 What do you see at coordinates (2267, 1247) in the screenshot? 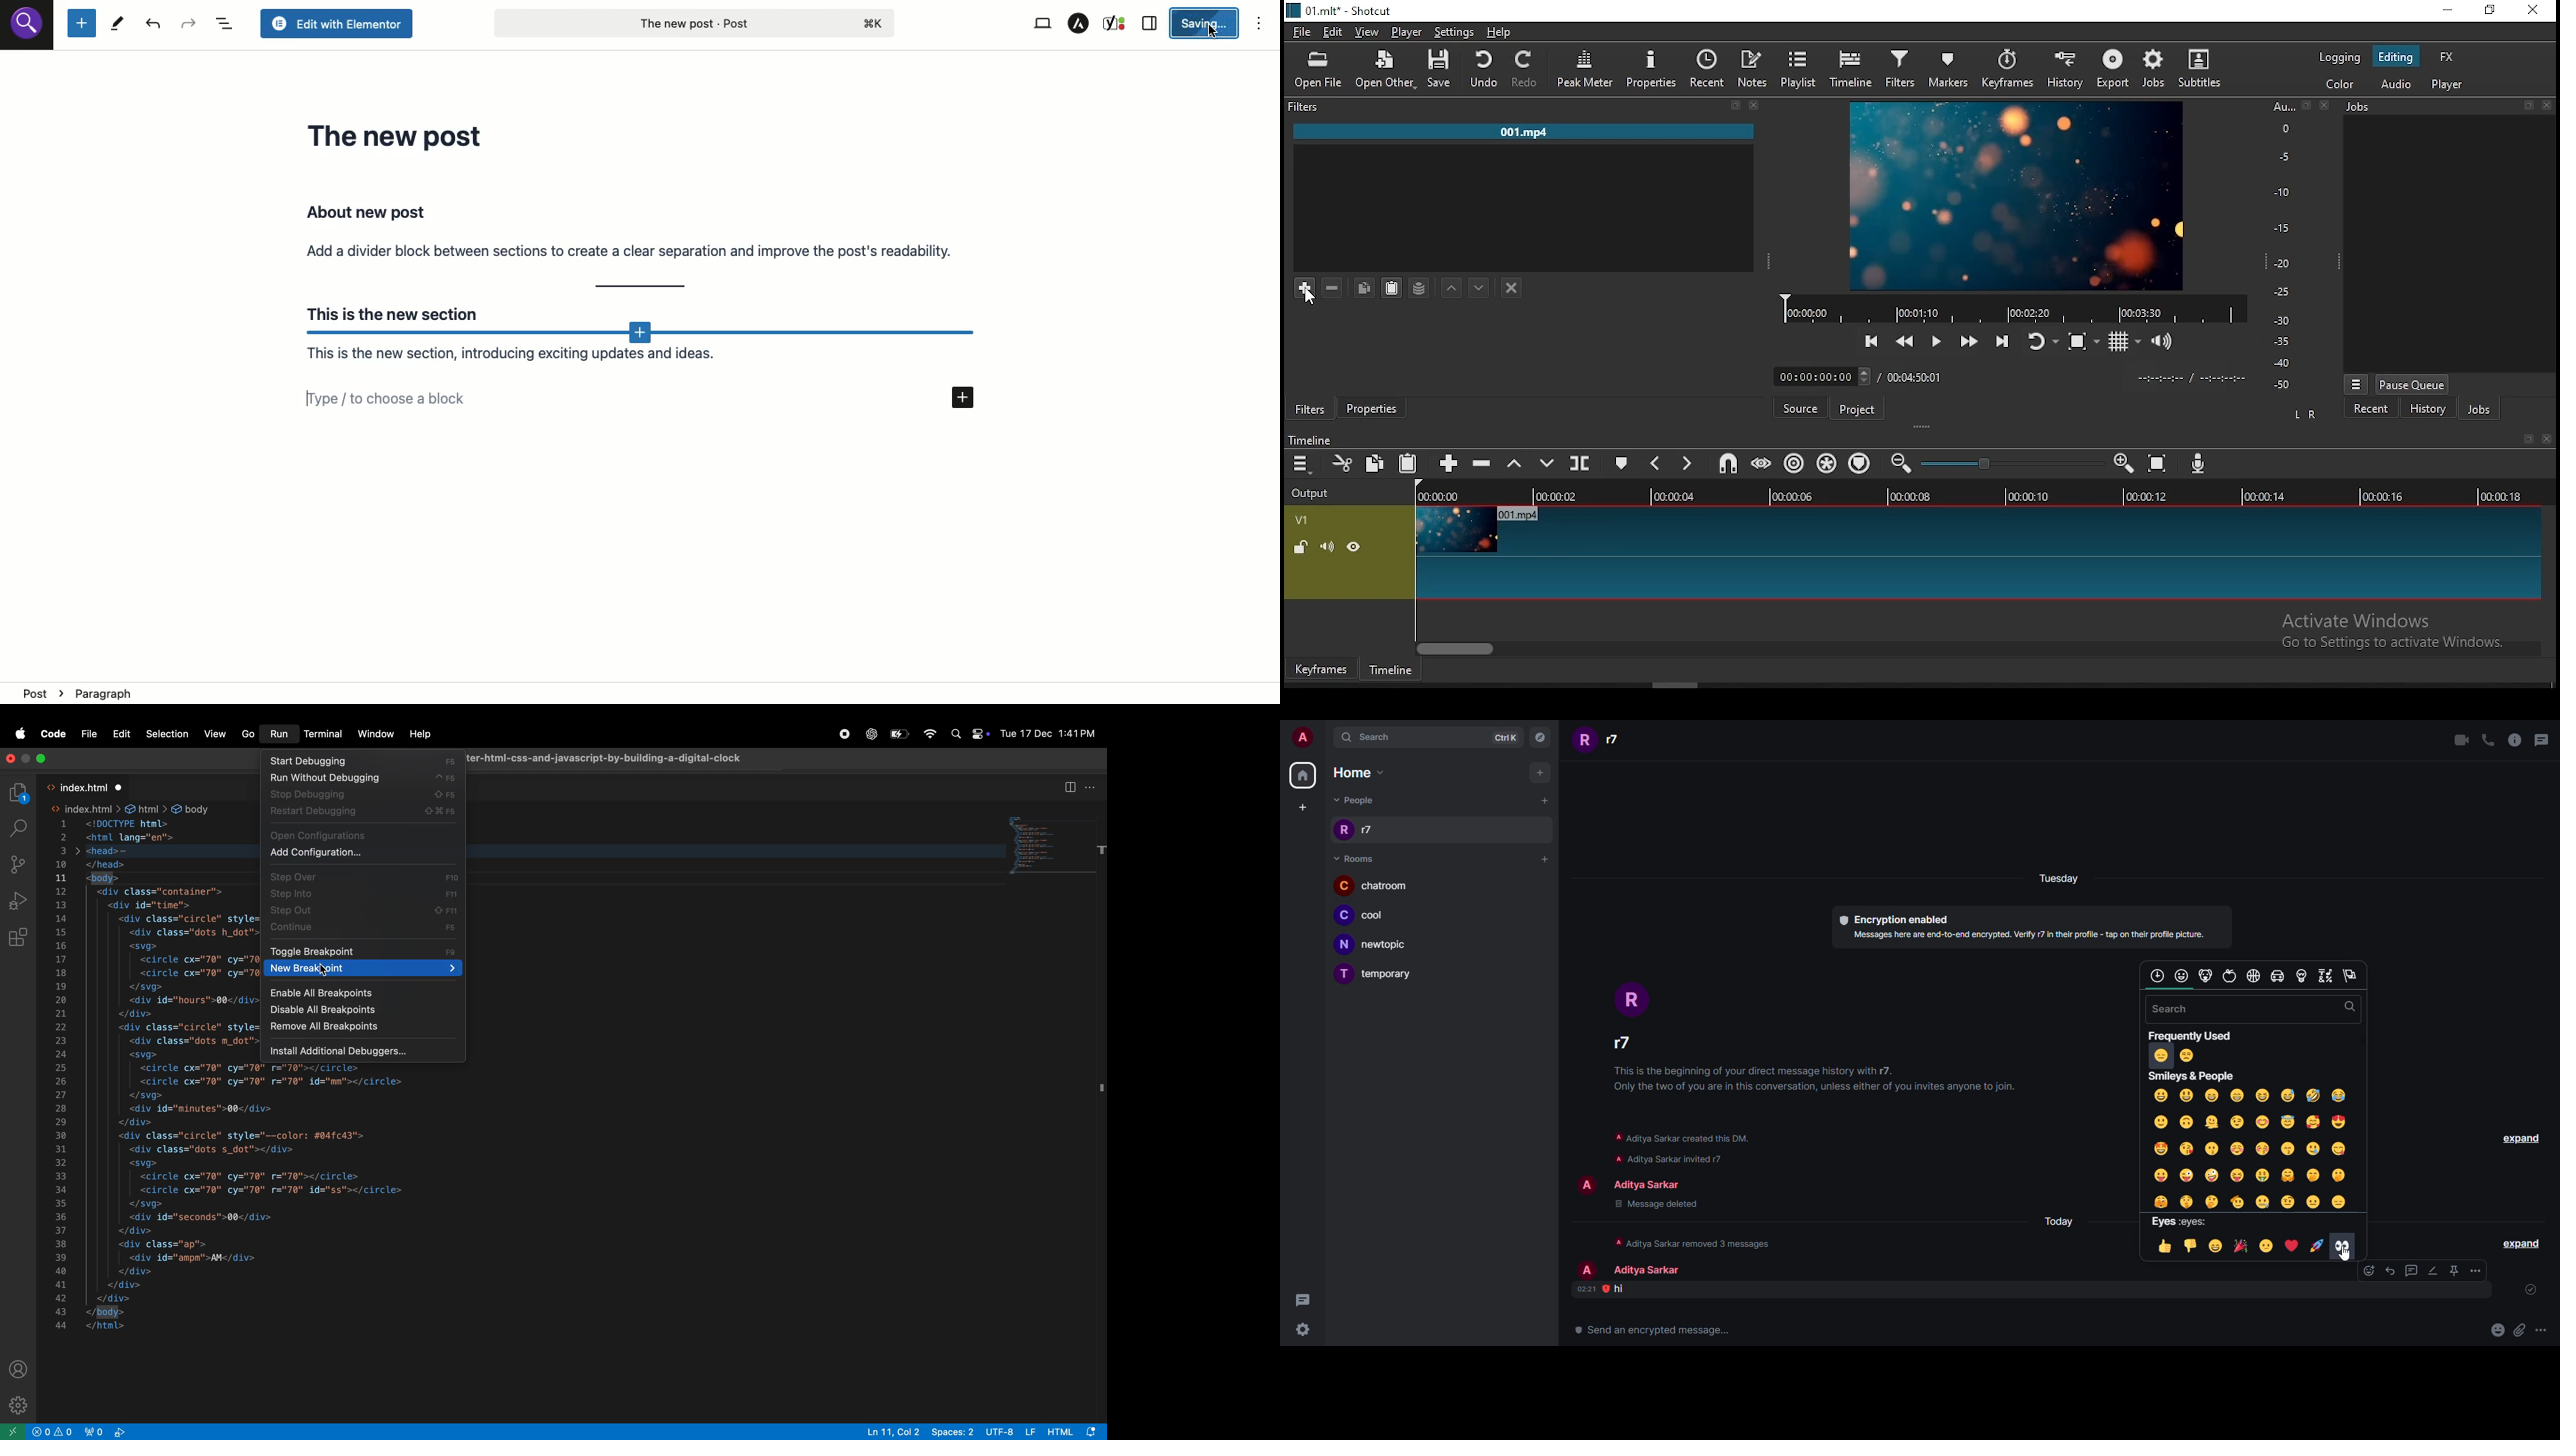
I see `sad` at bounding box center [2267, 1247].